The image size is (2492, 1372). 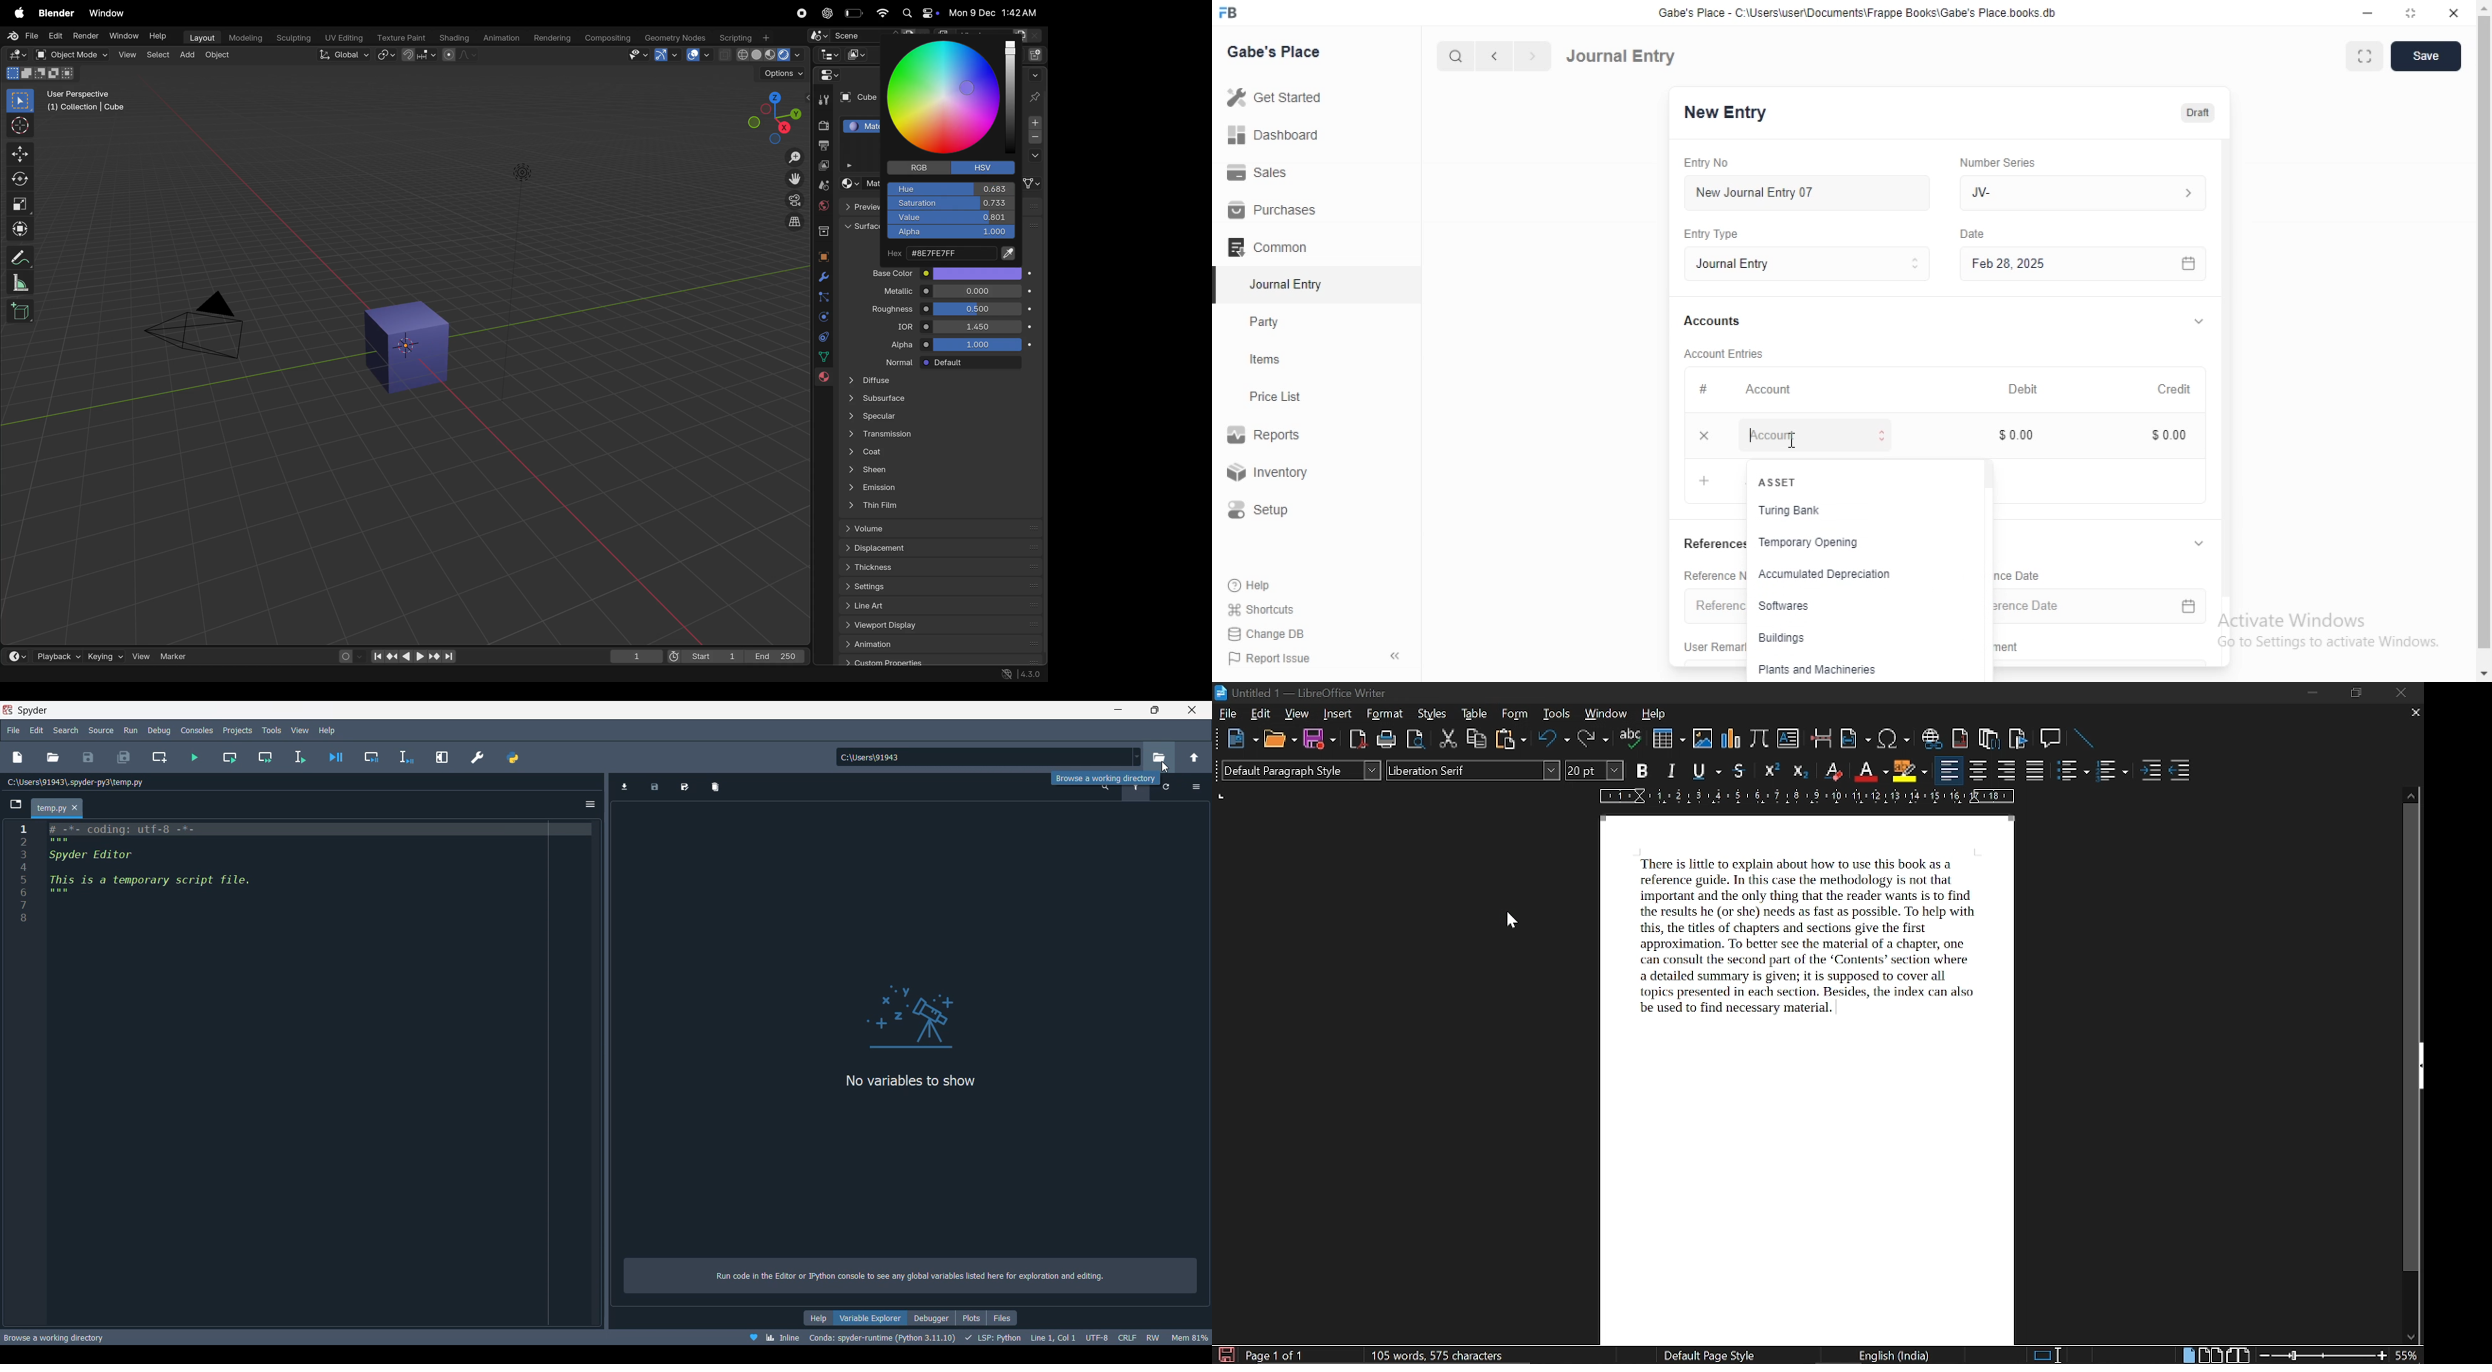 What do you see at coordinates (1781, 482) in the screenshot?
I see `ASSET` at bounding box center [1781, 482].